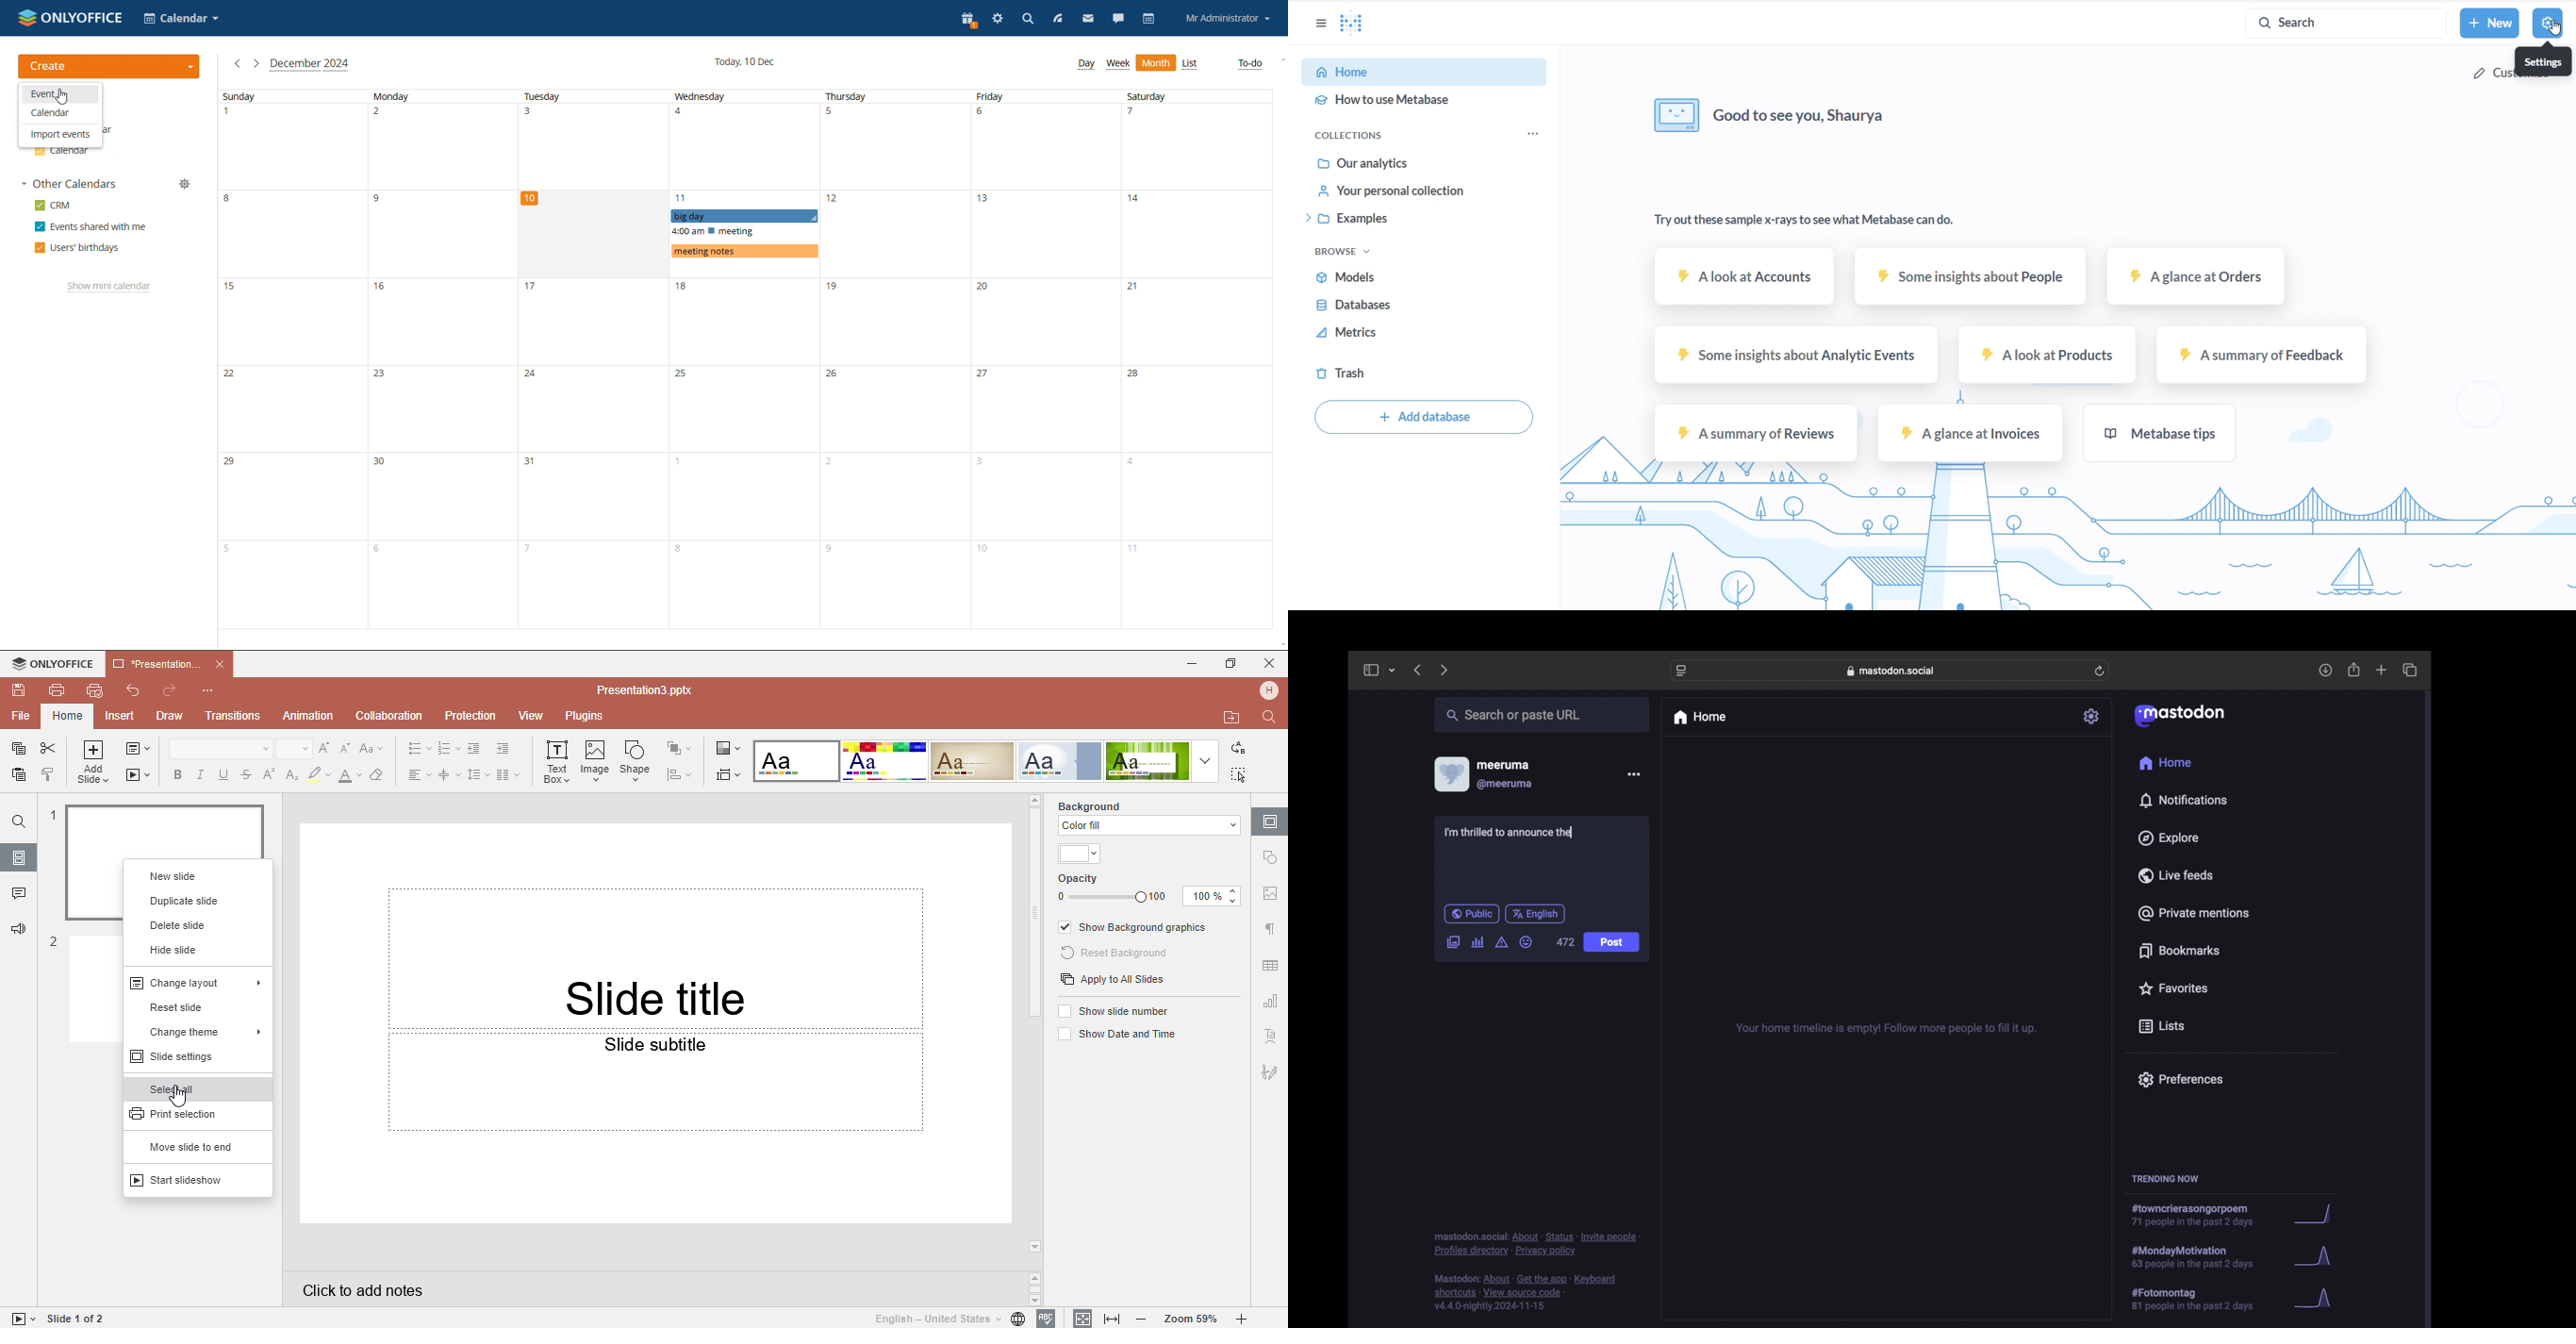 The height and width of the screenshot is (1344, 2576). Describe the element at coordinates (1118, 64) in the screenshot. I see `week view` at that location.